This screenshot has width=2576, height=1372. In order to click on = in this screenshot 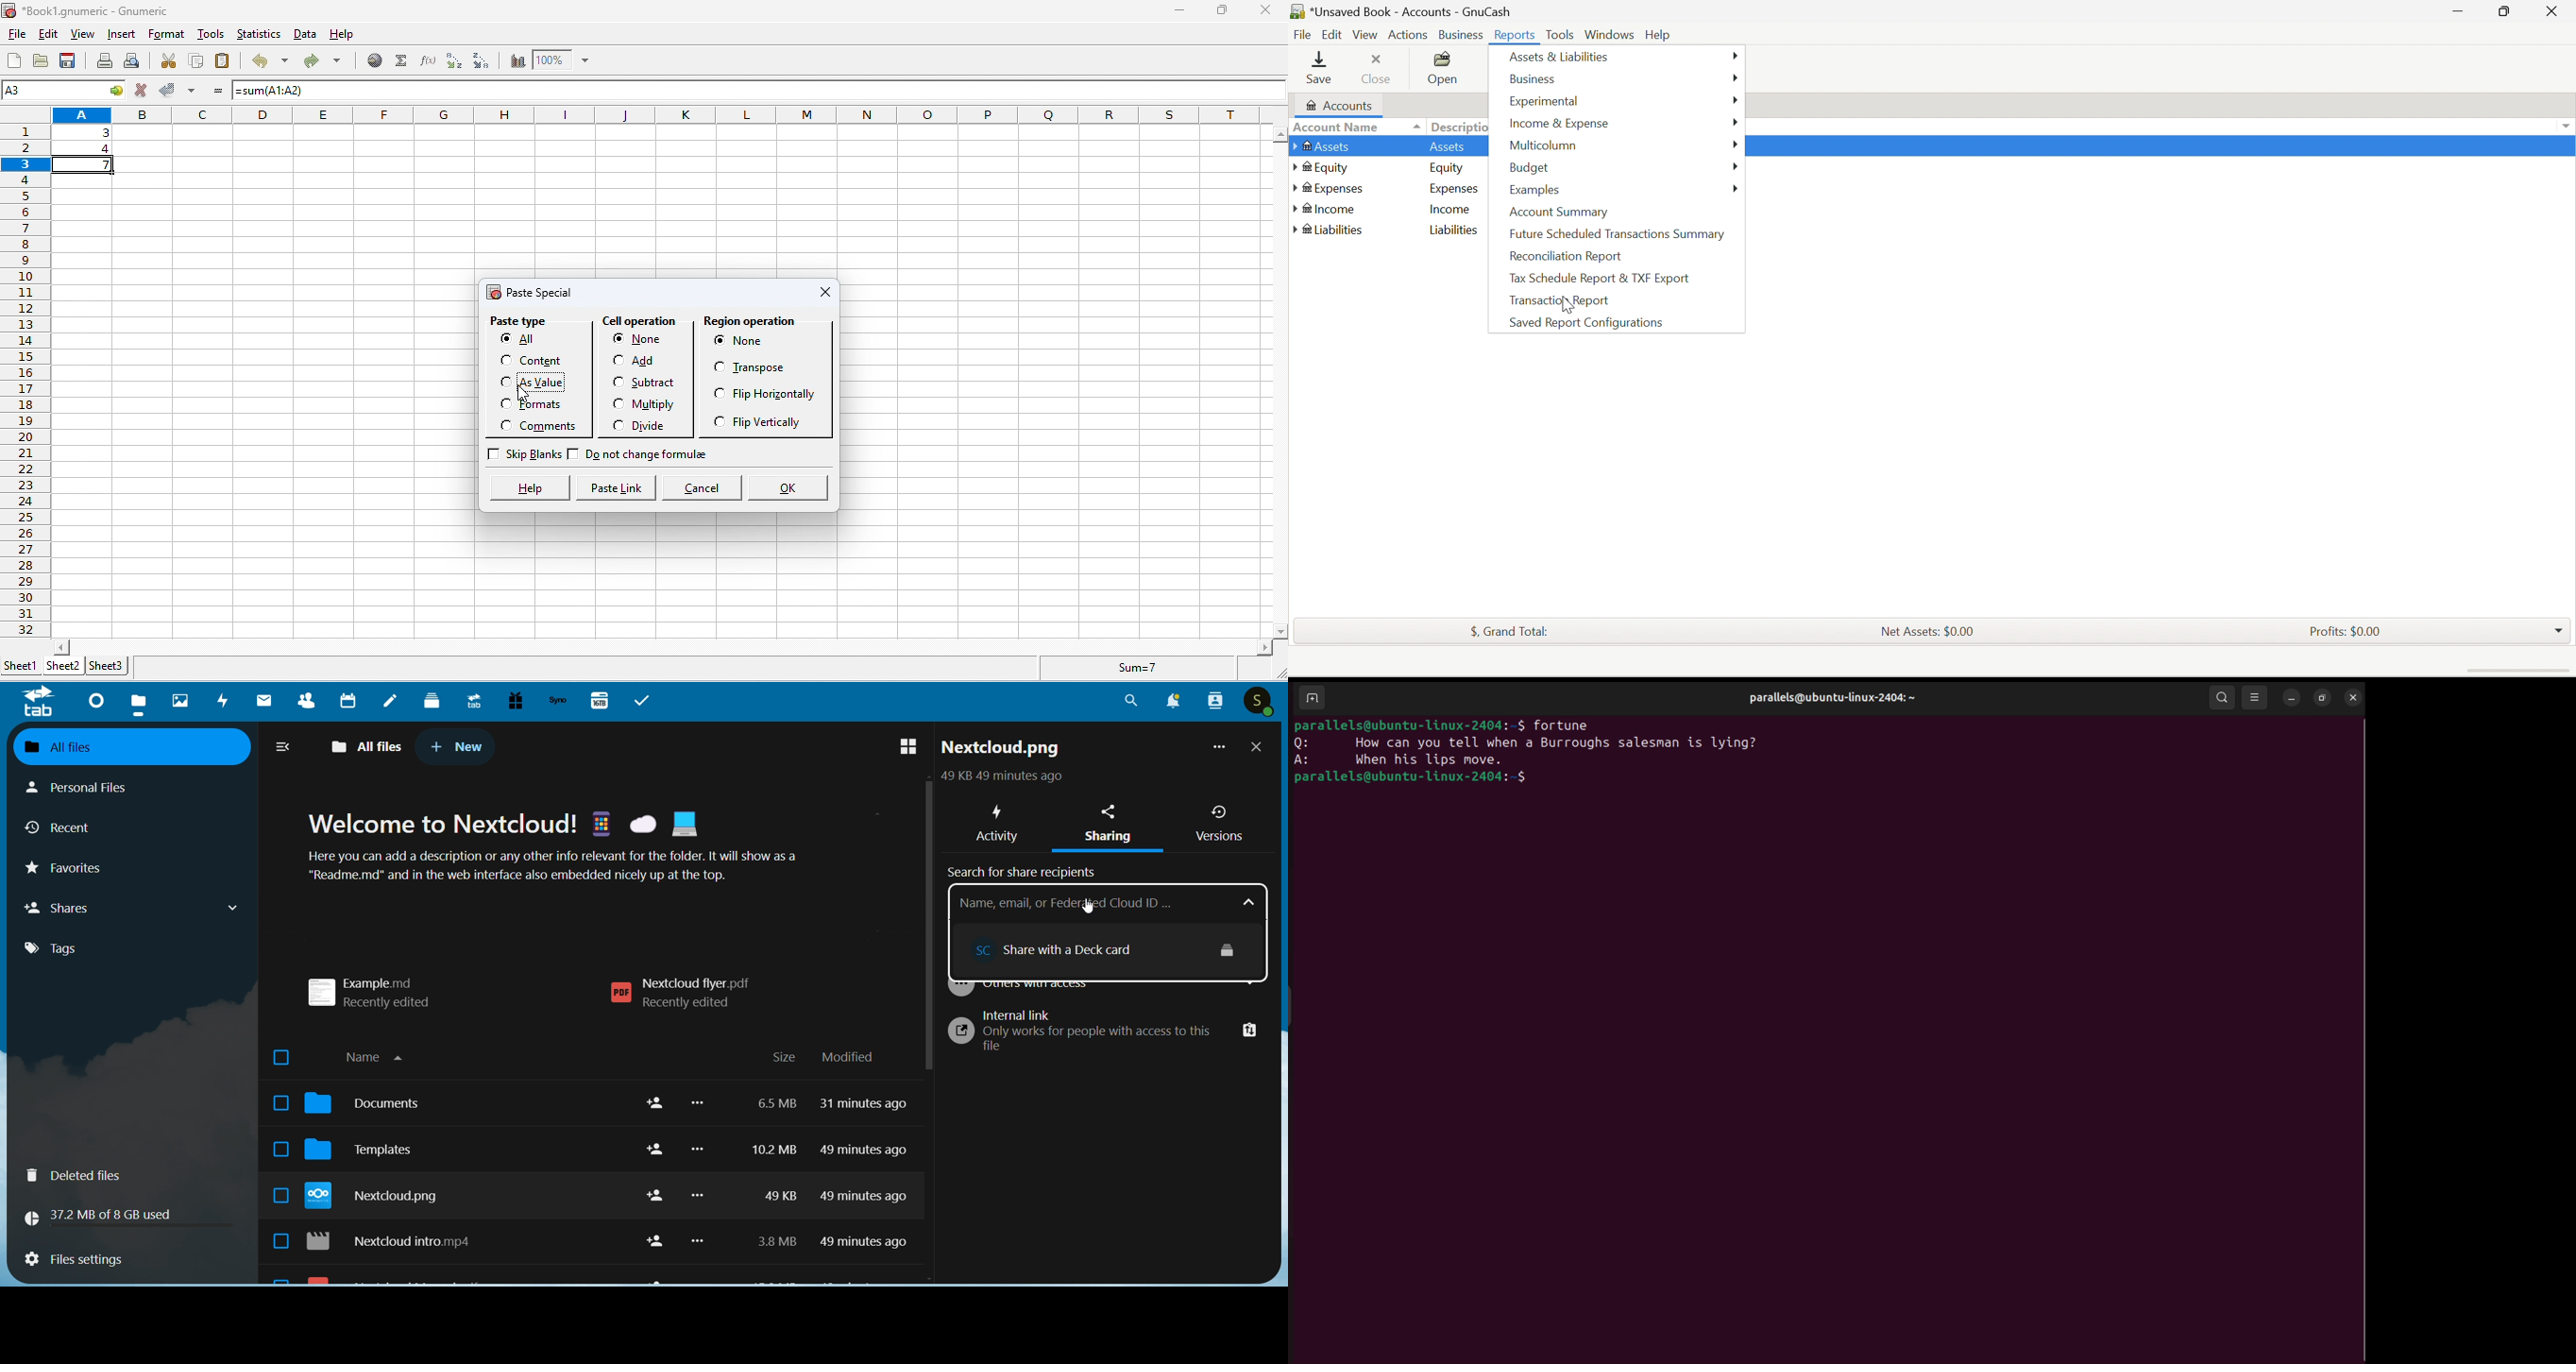, I will do `click(218, 94)`.